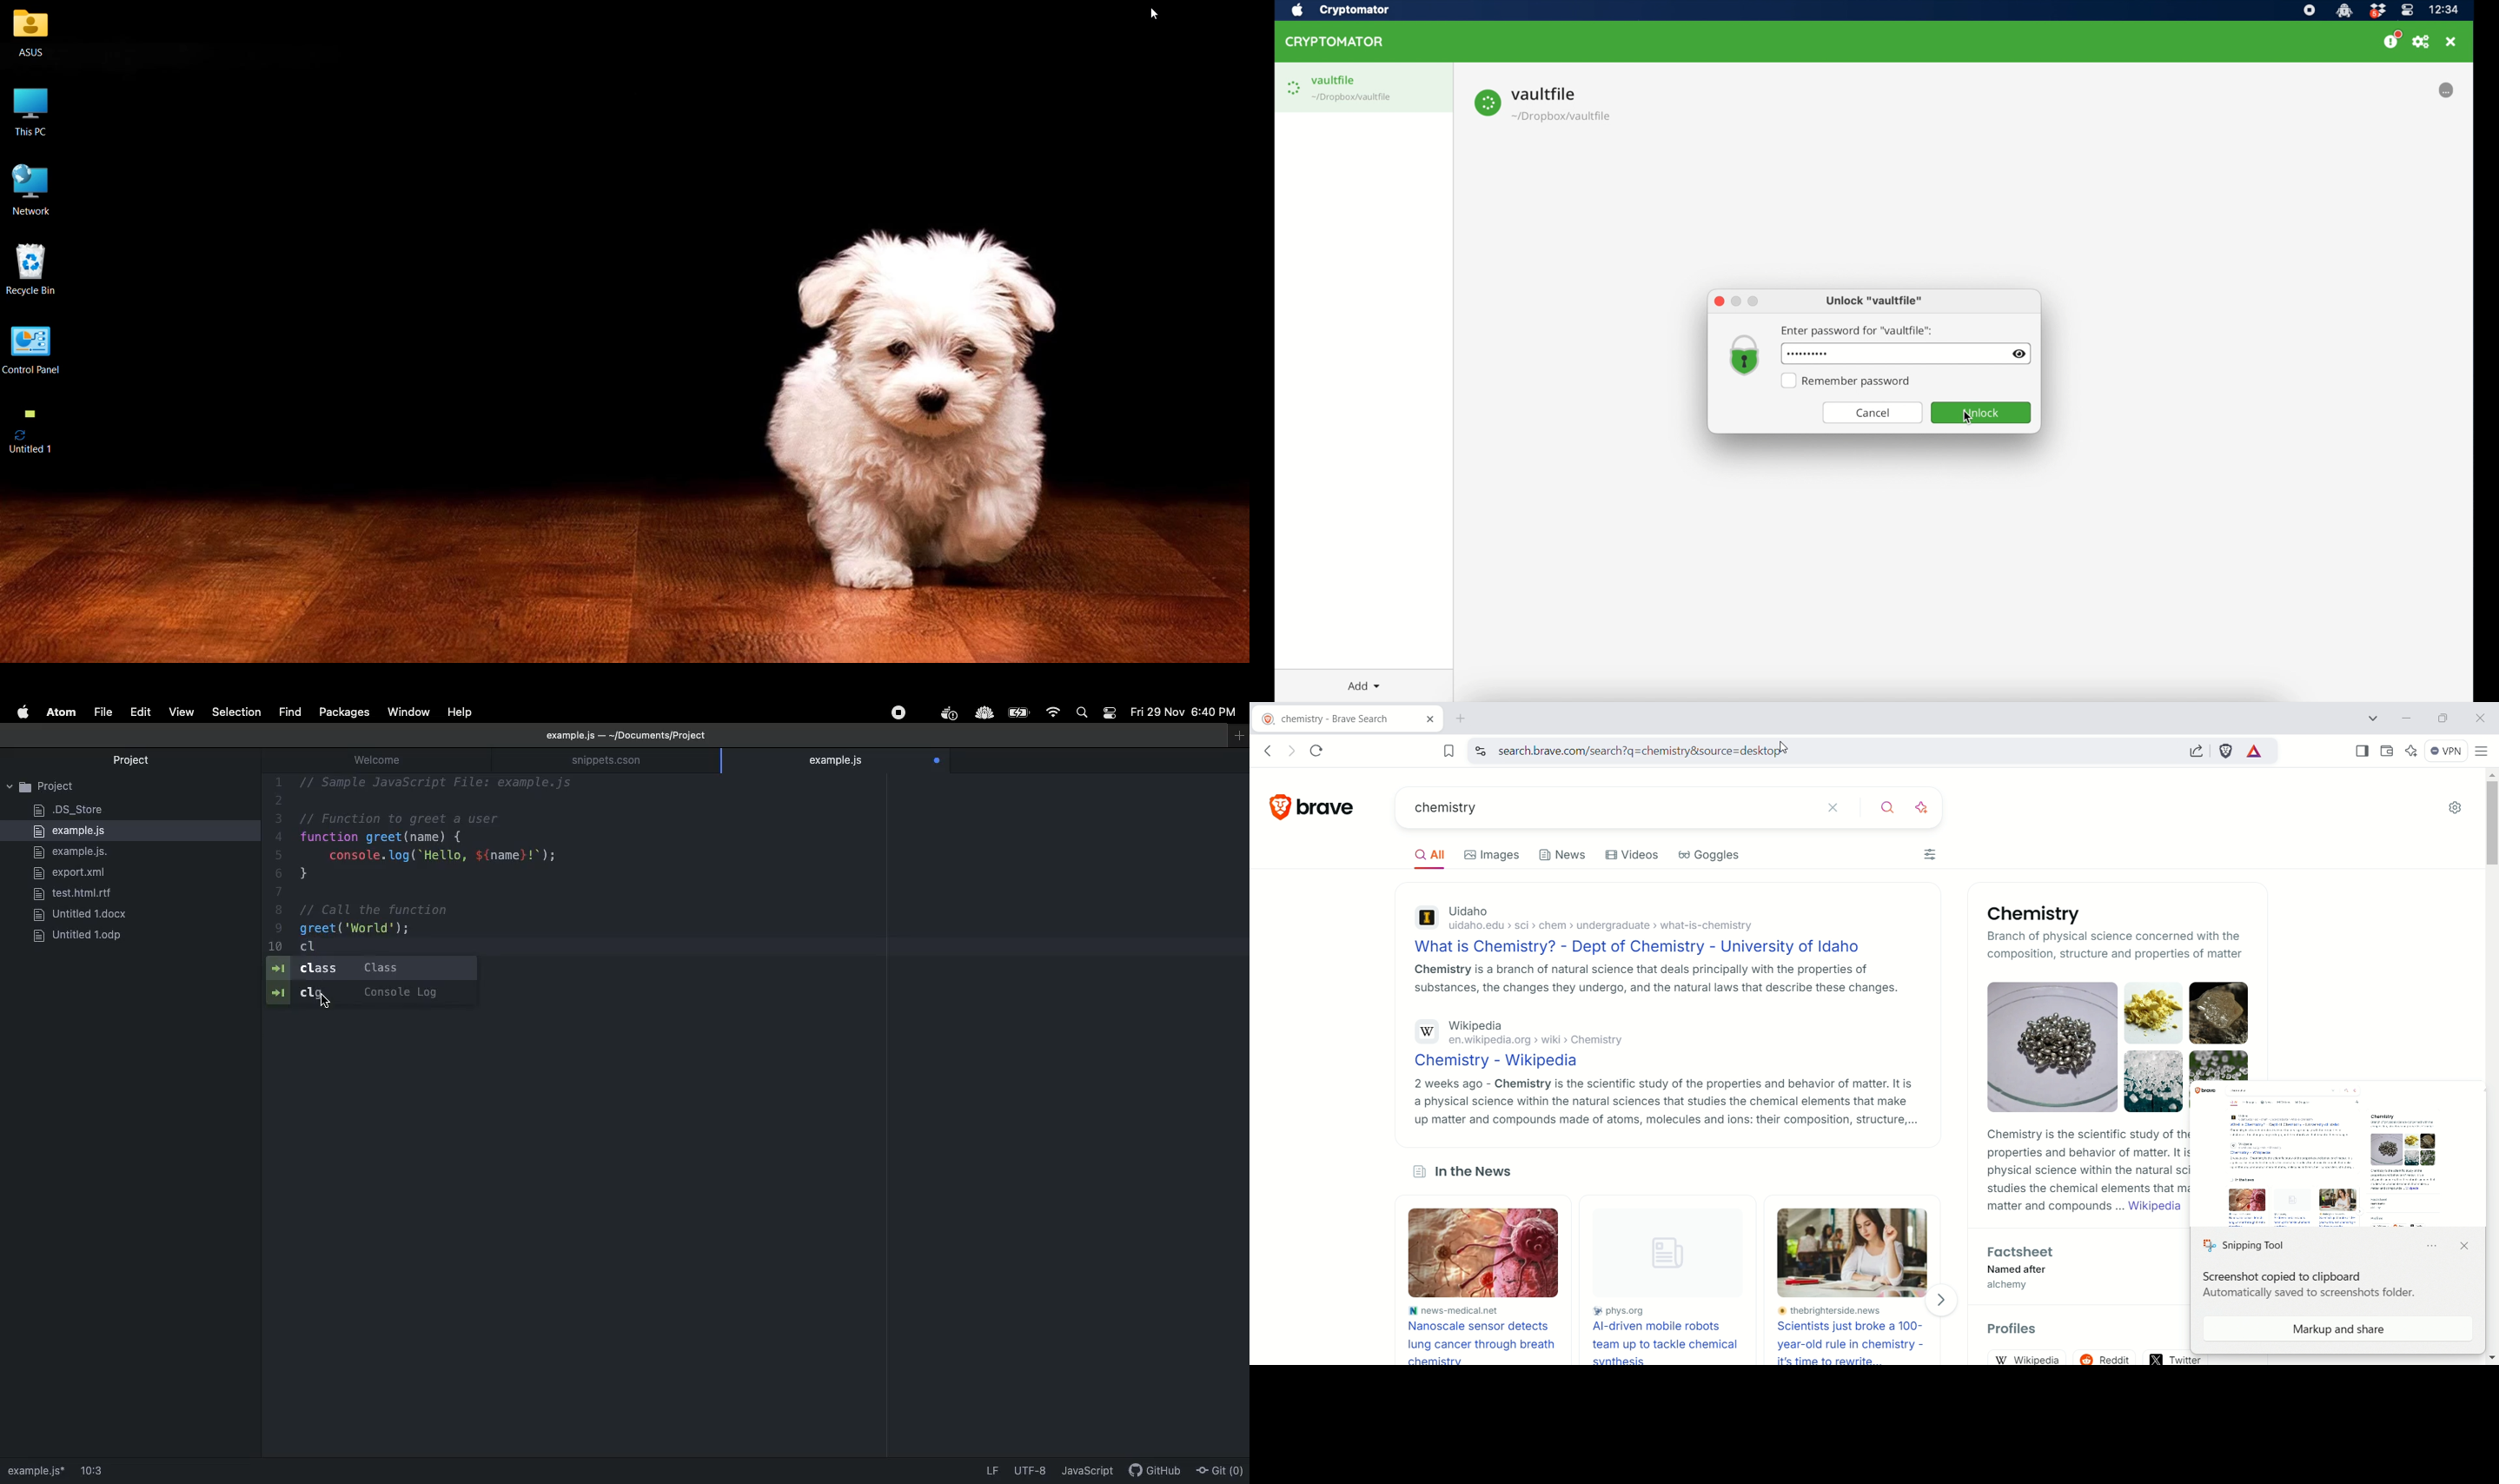 The width and height of the screenshot is (2520, 1484). I want to click on path, so click(34, 1469).